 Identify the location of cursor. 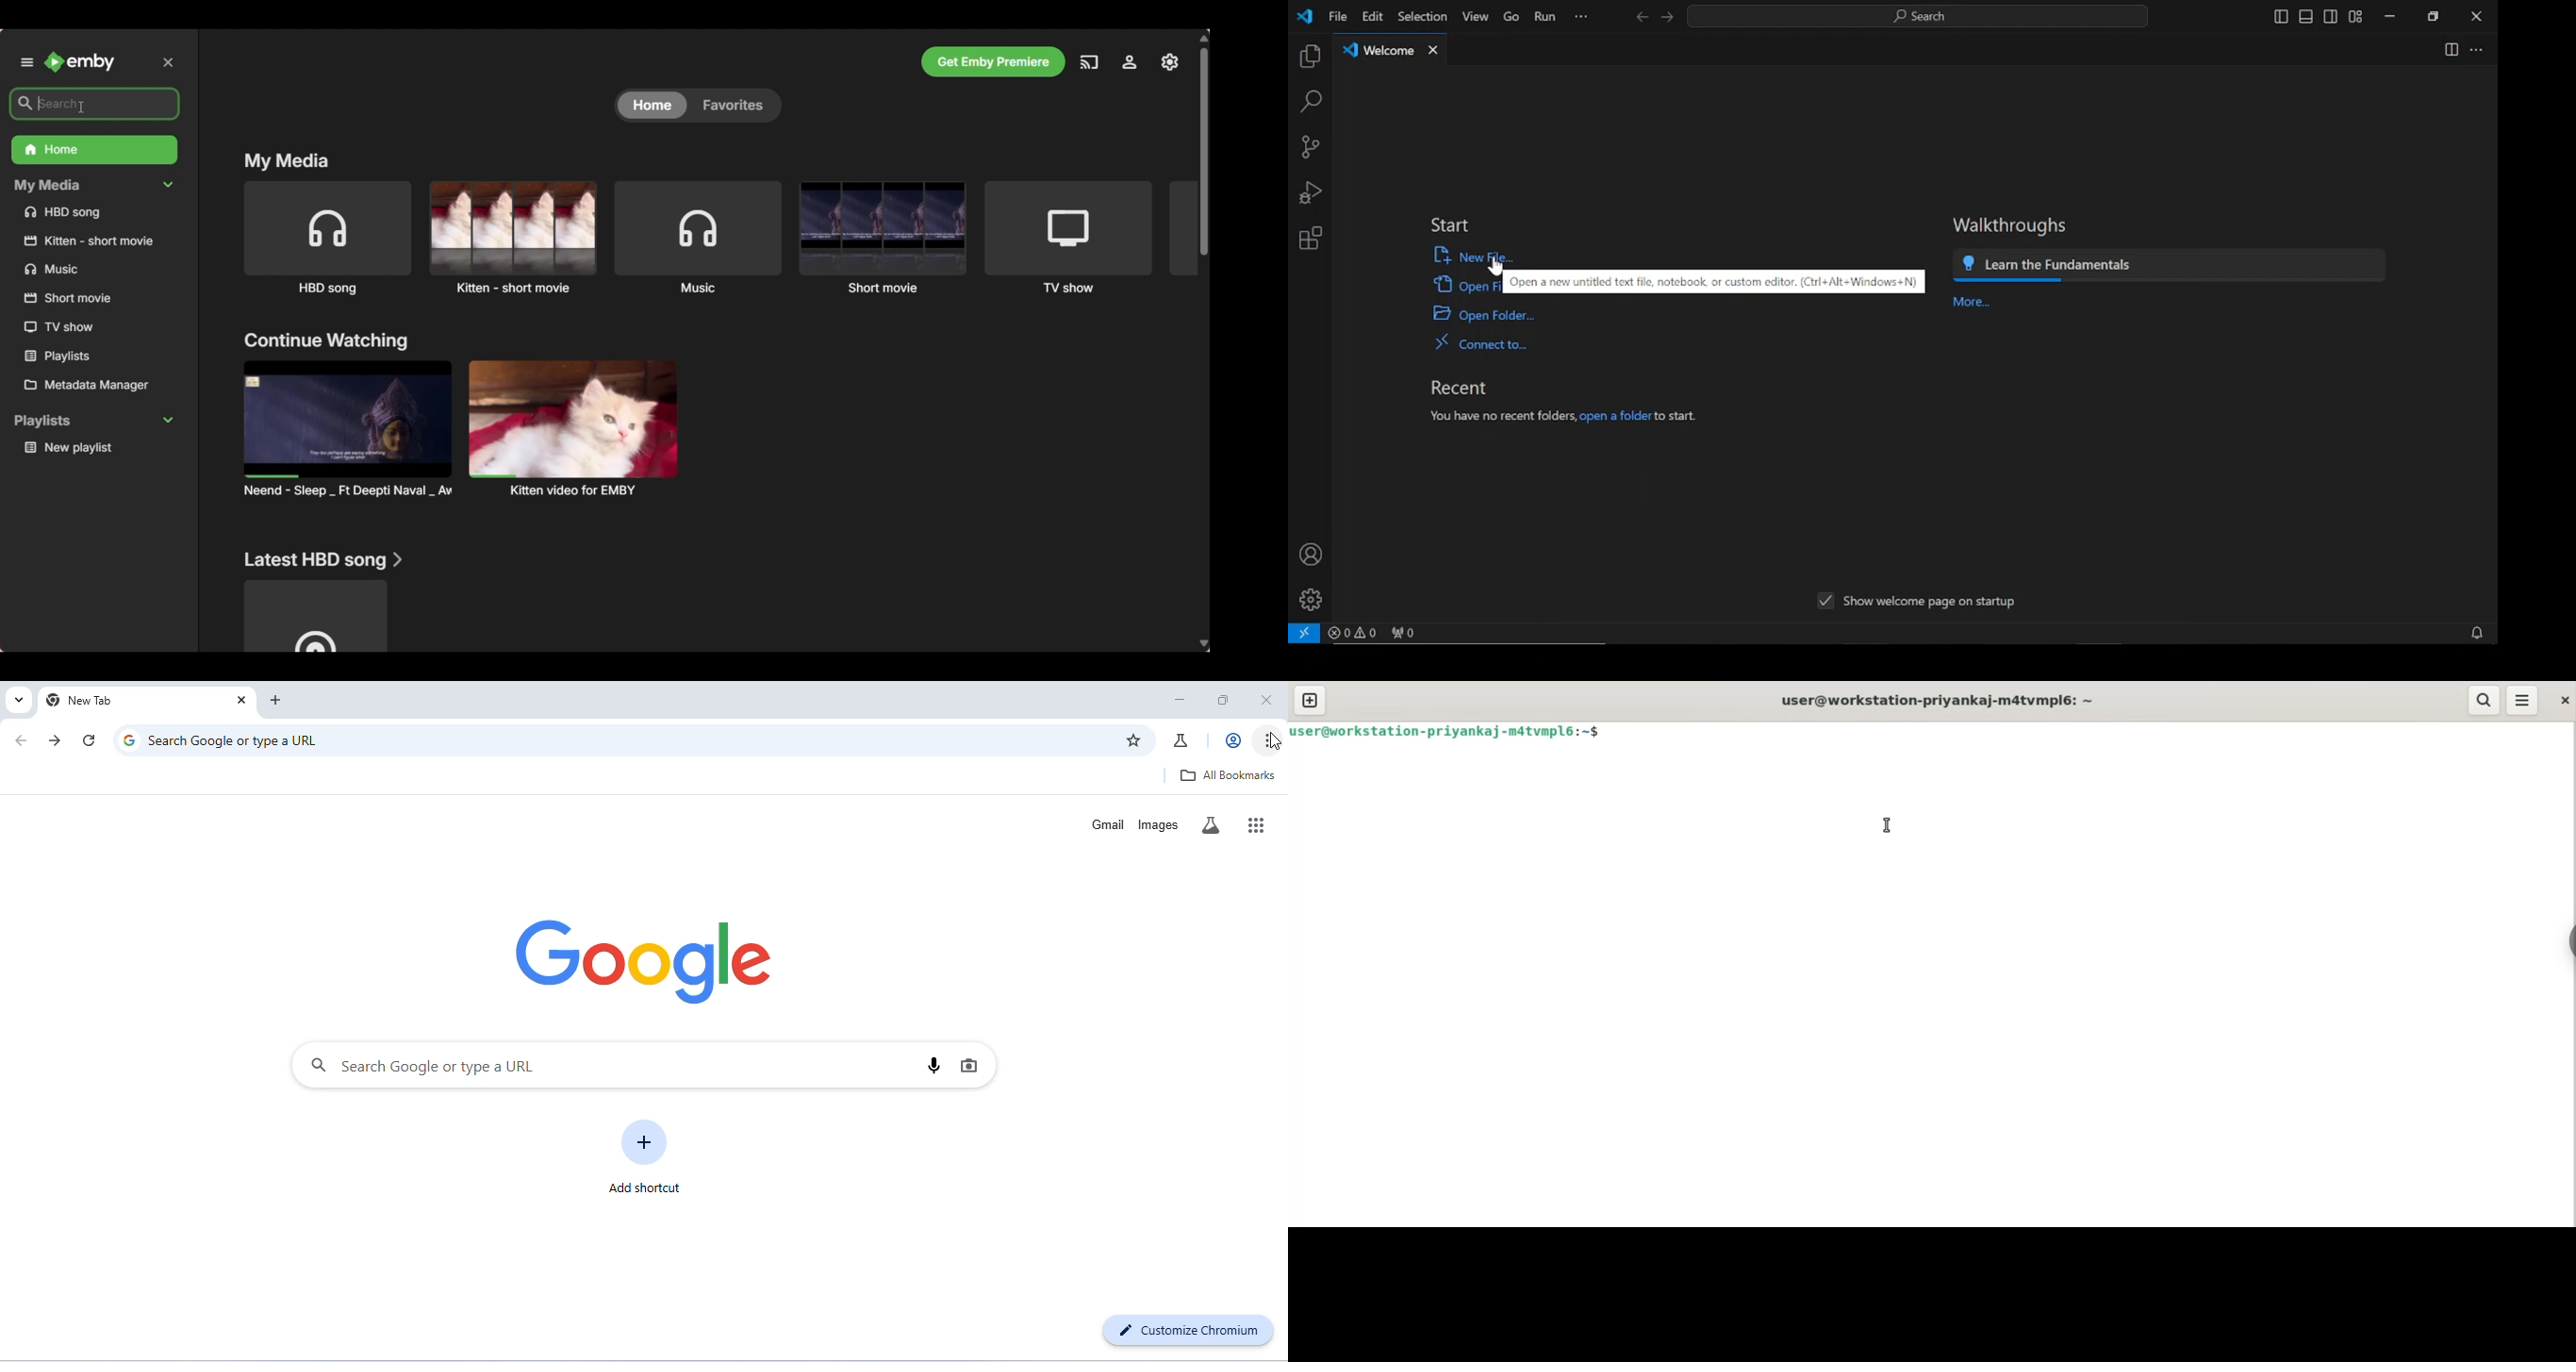
(88, 104).